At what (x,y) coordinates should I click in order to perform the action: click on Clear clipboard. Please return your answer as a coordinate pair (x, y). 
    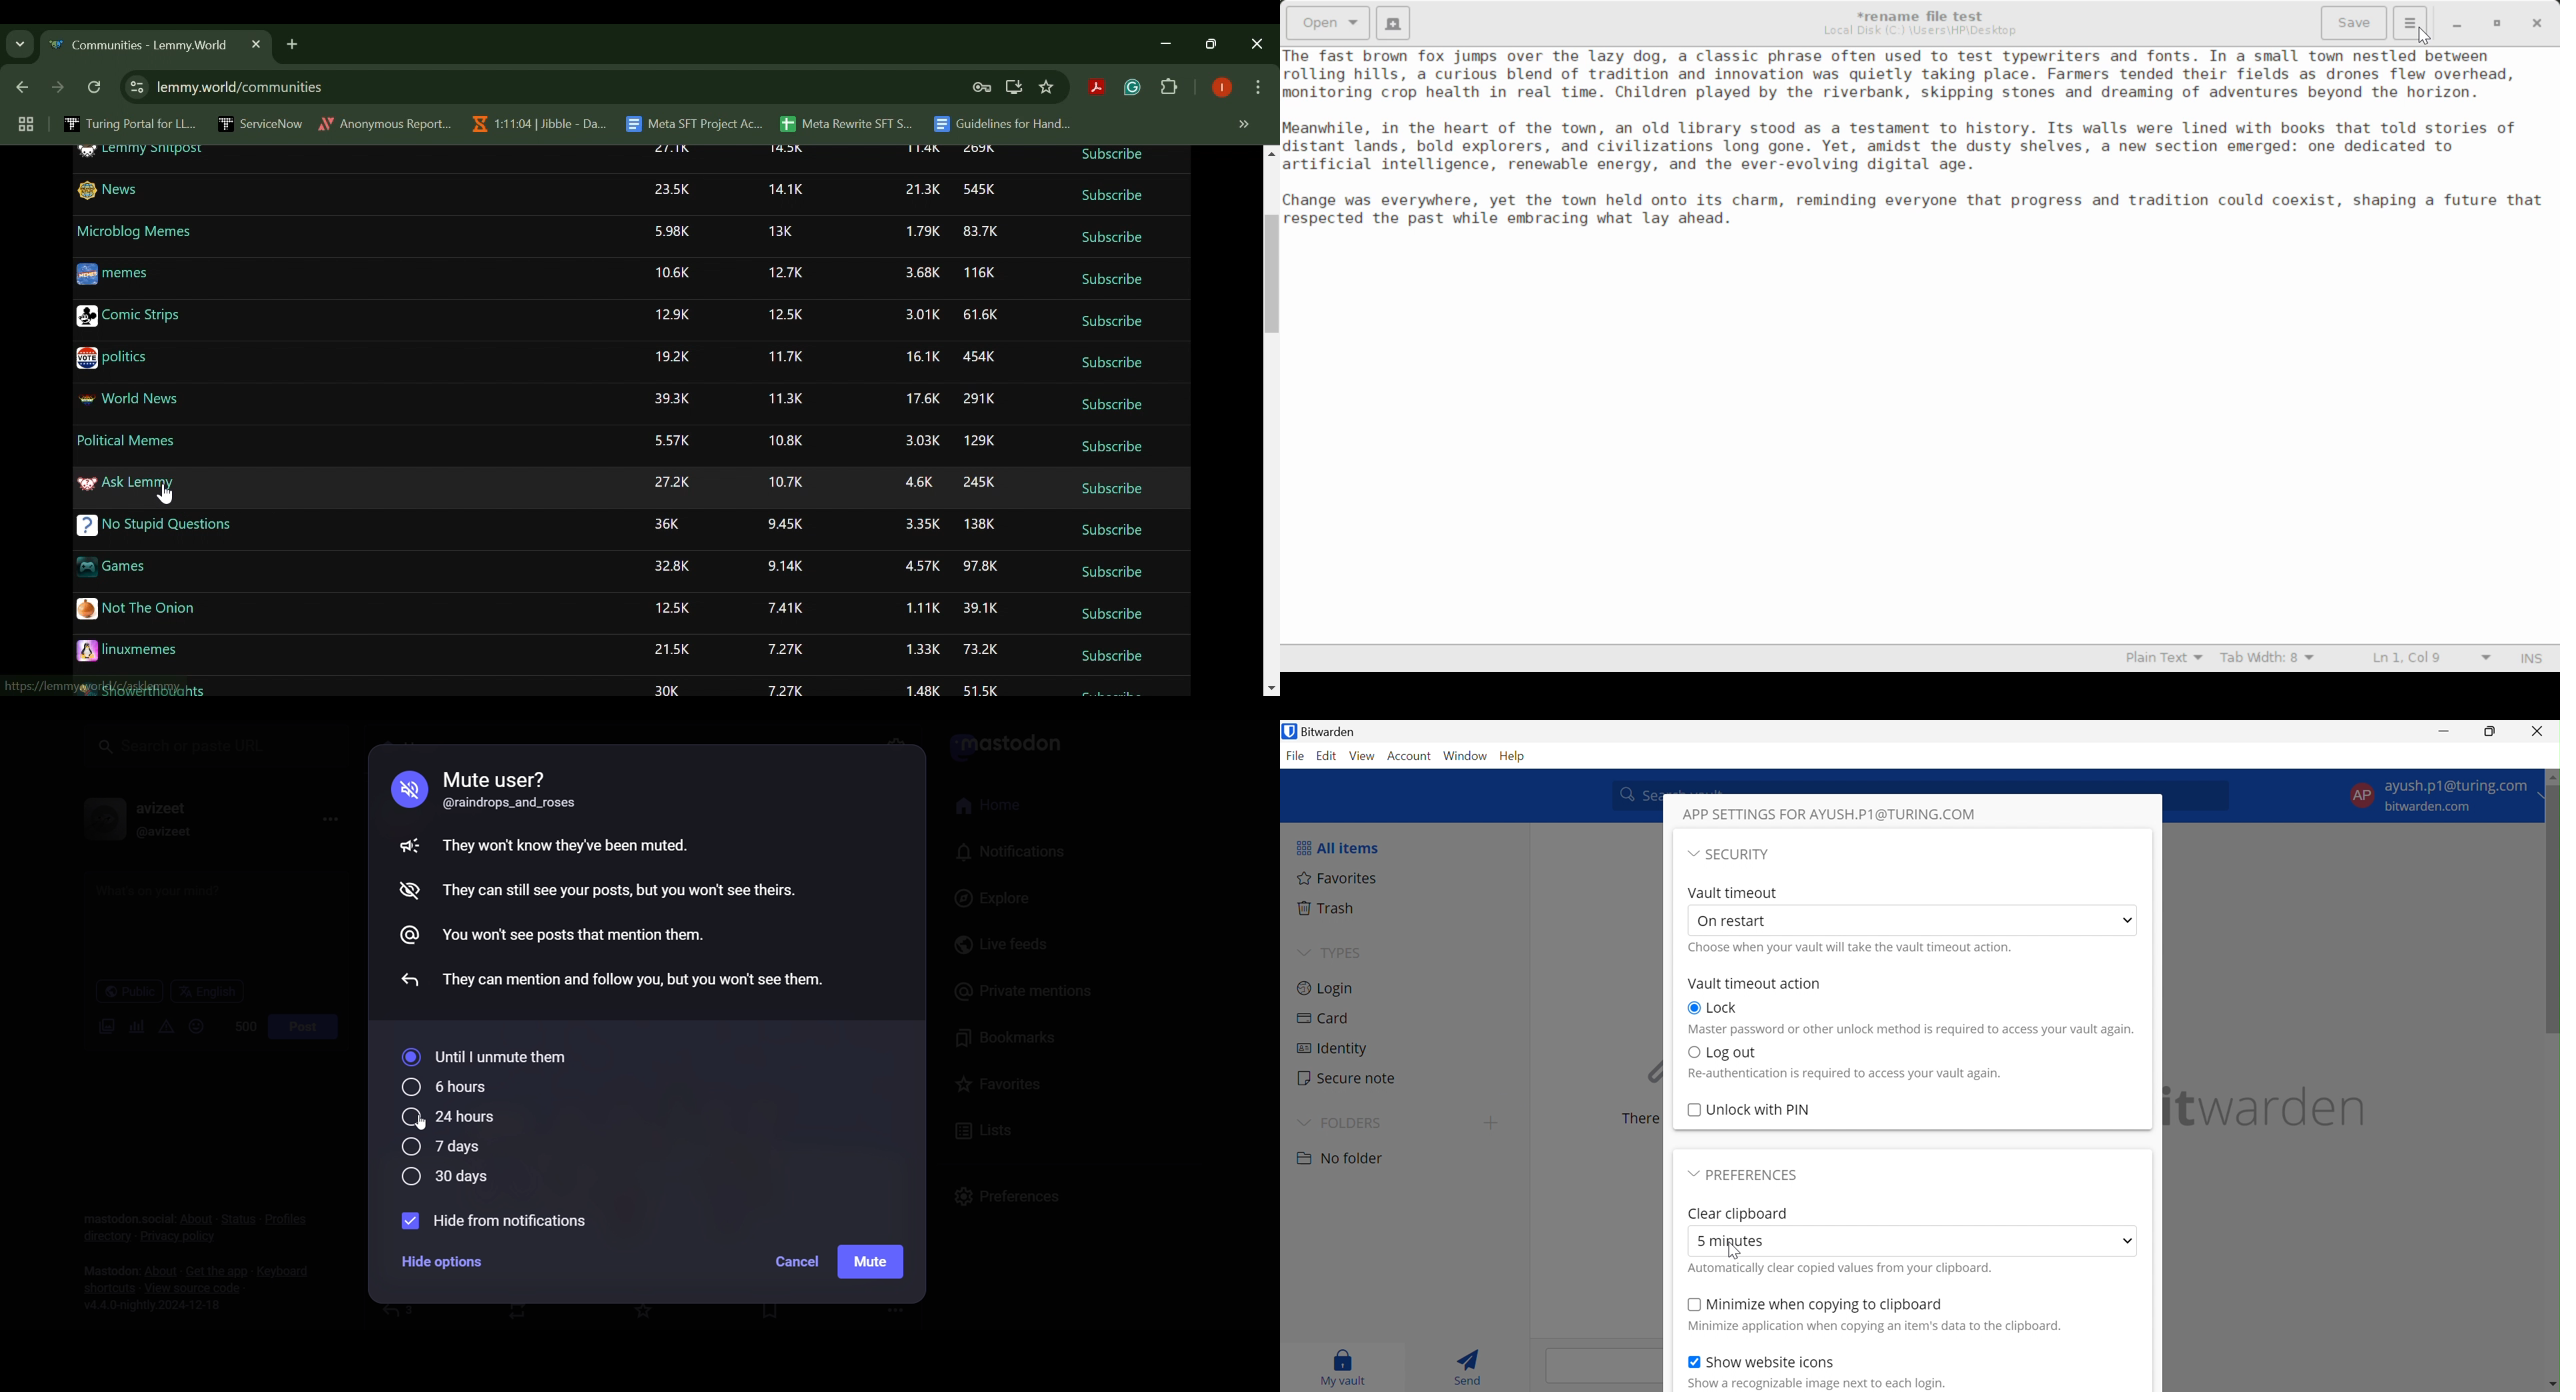
    Looking at the image, I should click on (1737, 1213).